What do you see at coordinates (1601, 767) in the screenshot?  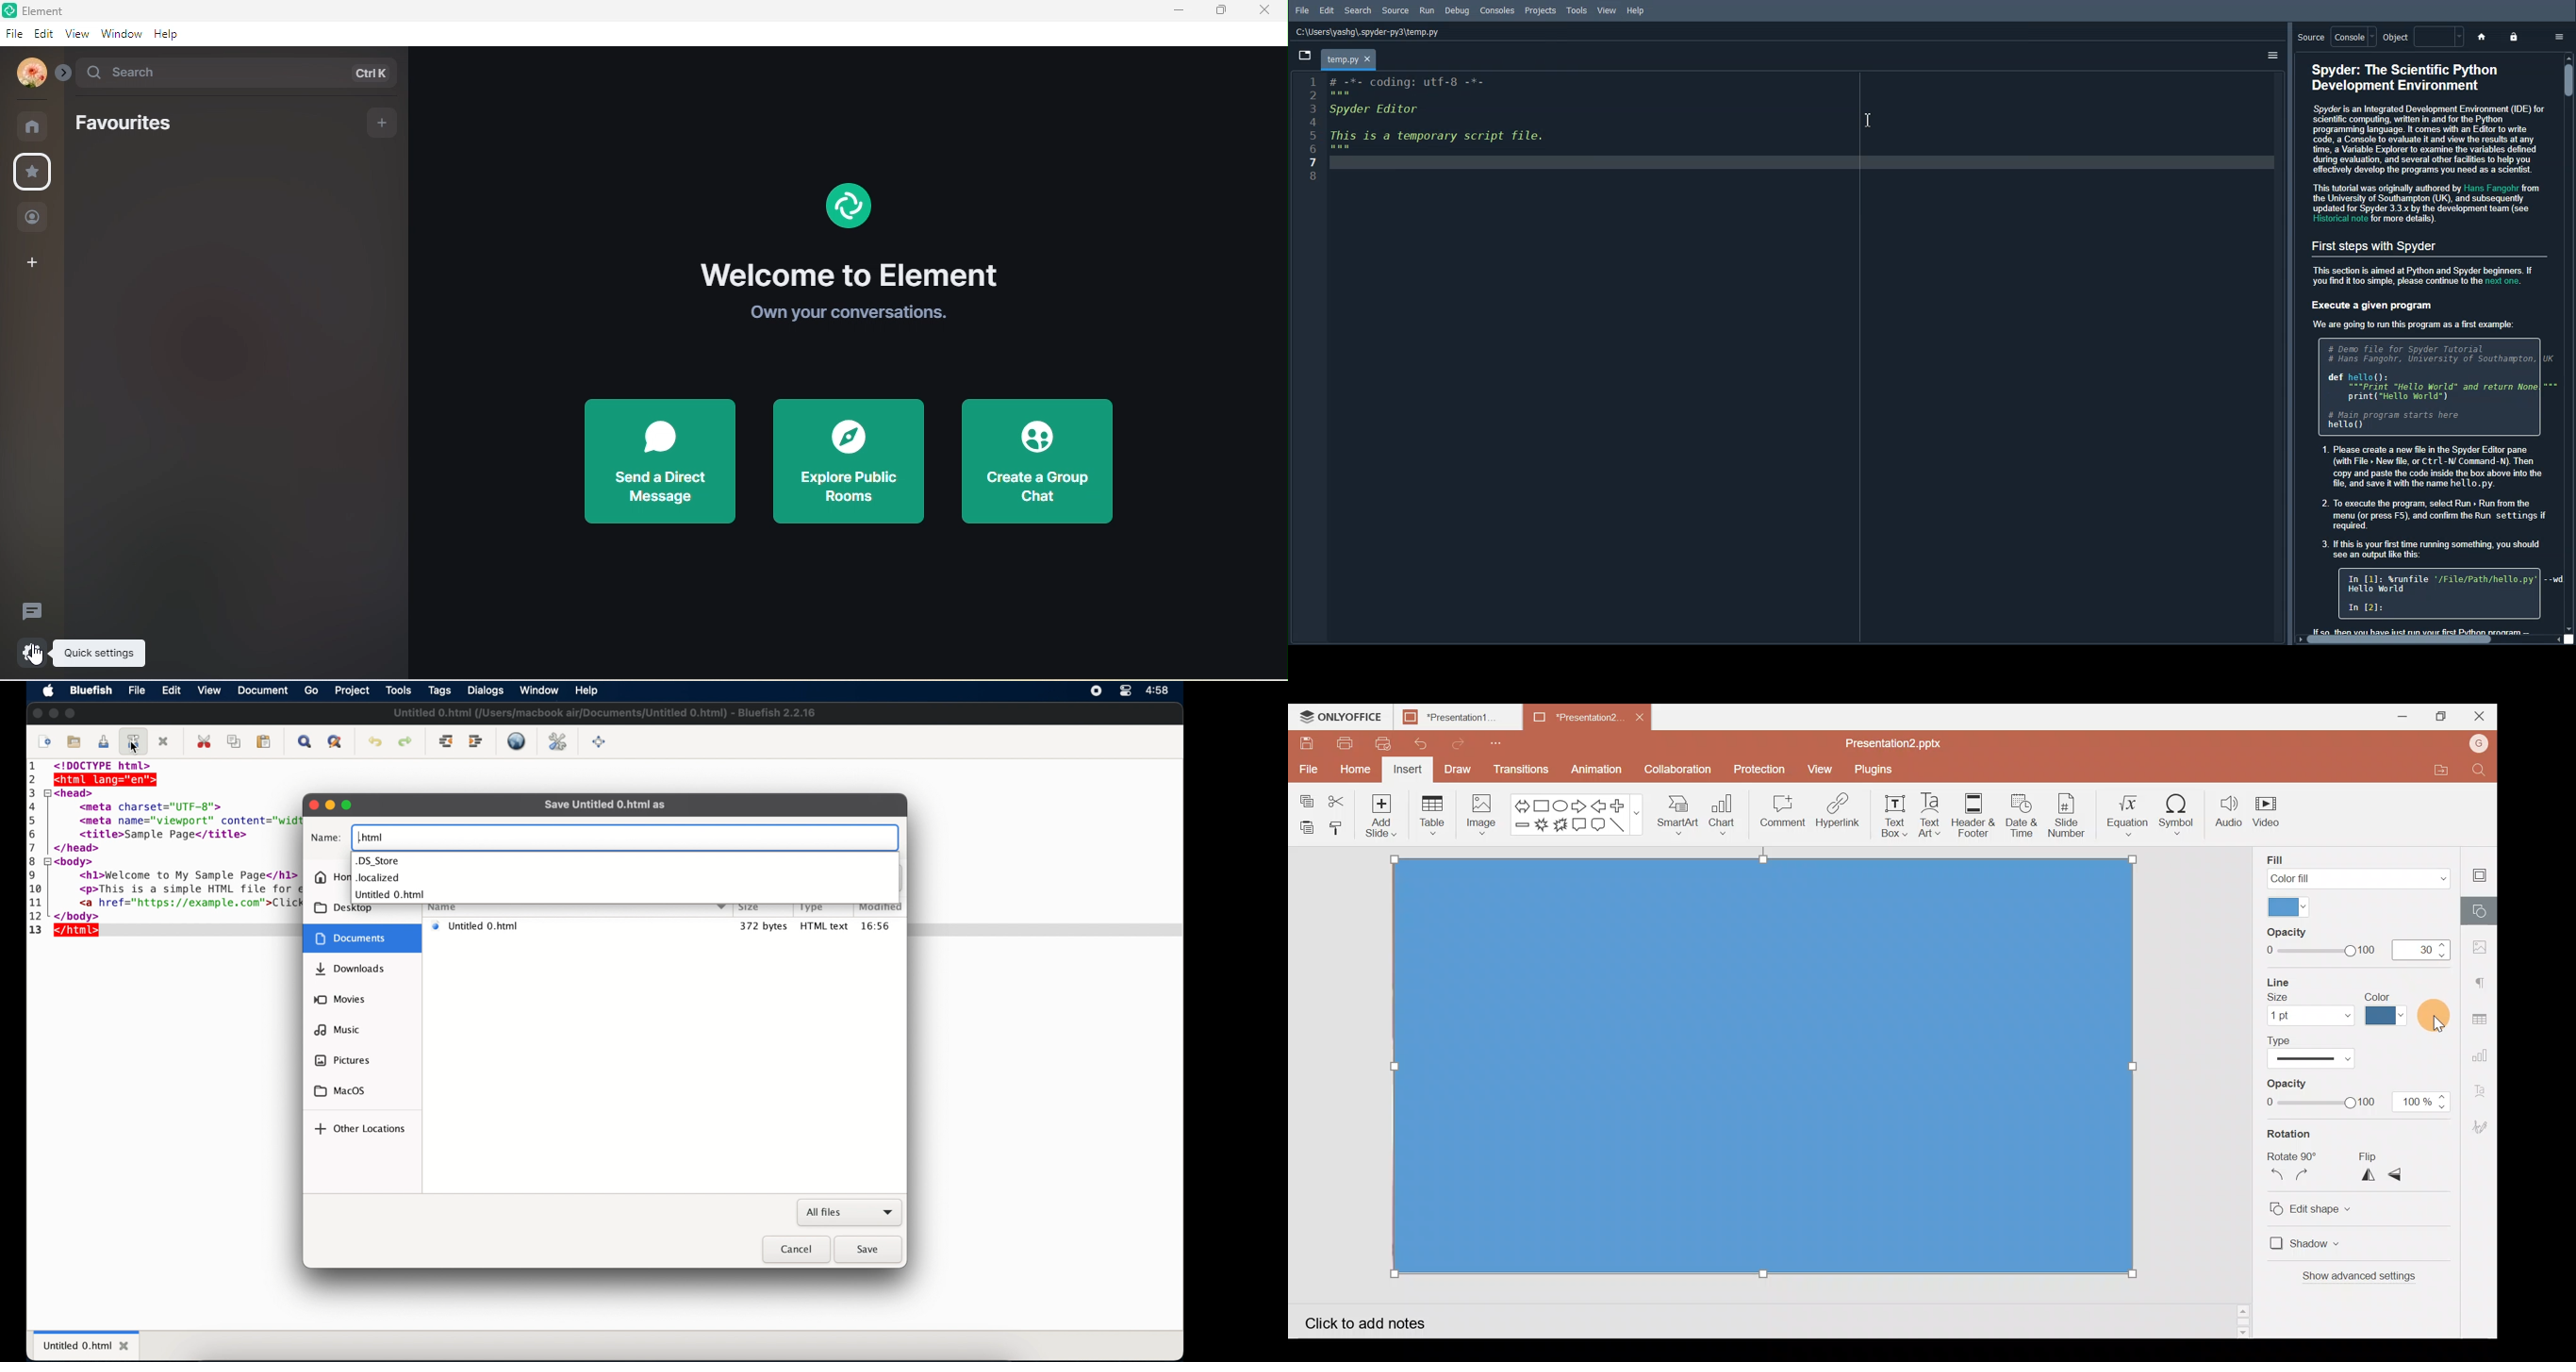 I see `Animation` at bounding box center [1601, 767].